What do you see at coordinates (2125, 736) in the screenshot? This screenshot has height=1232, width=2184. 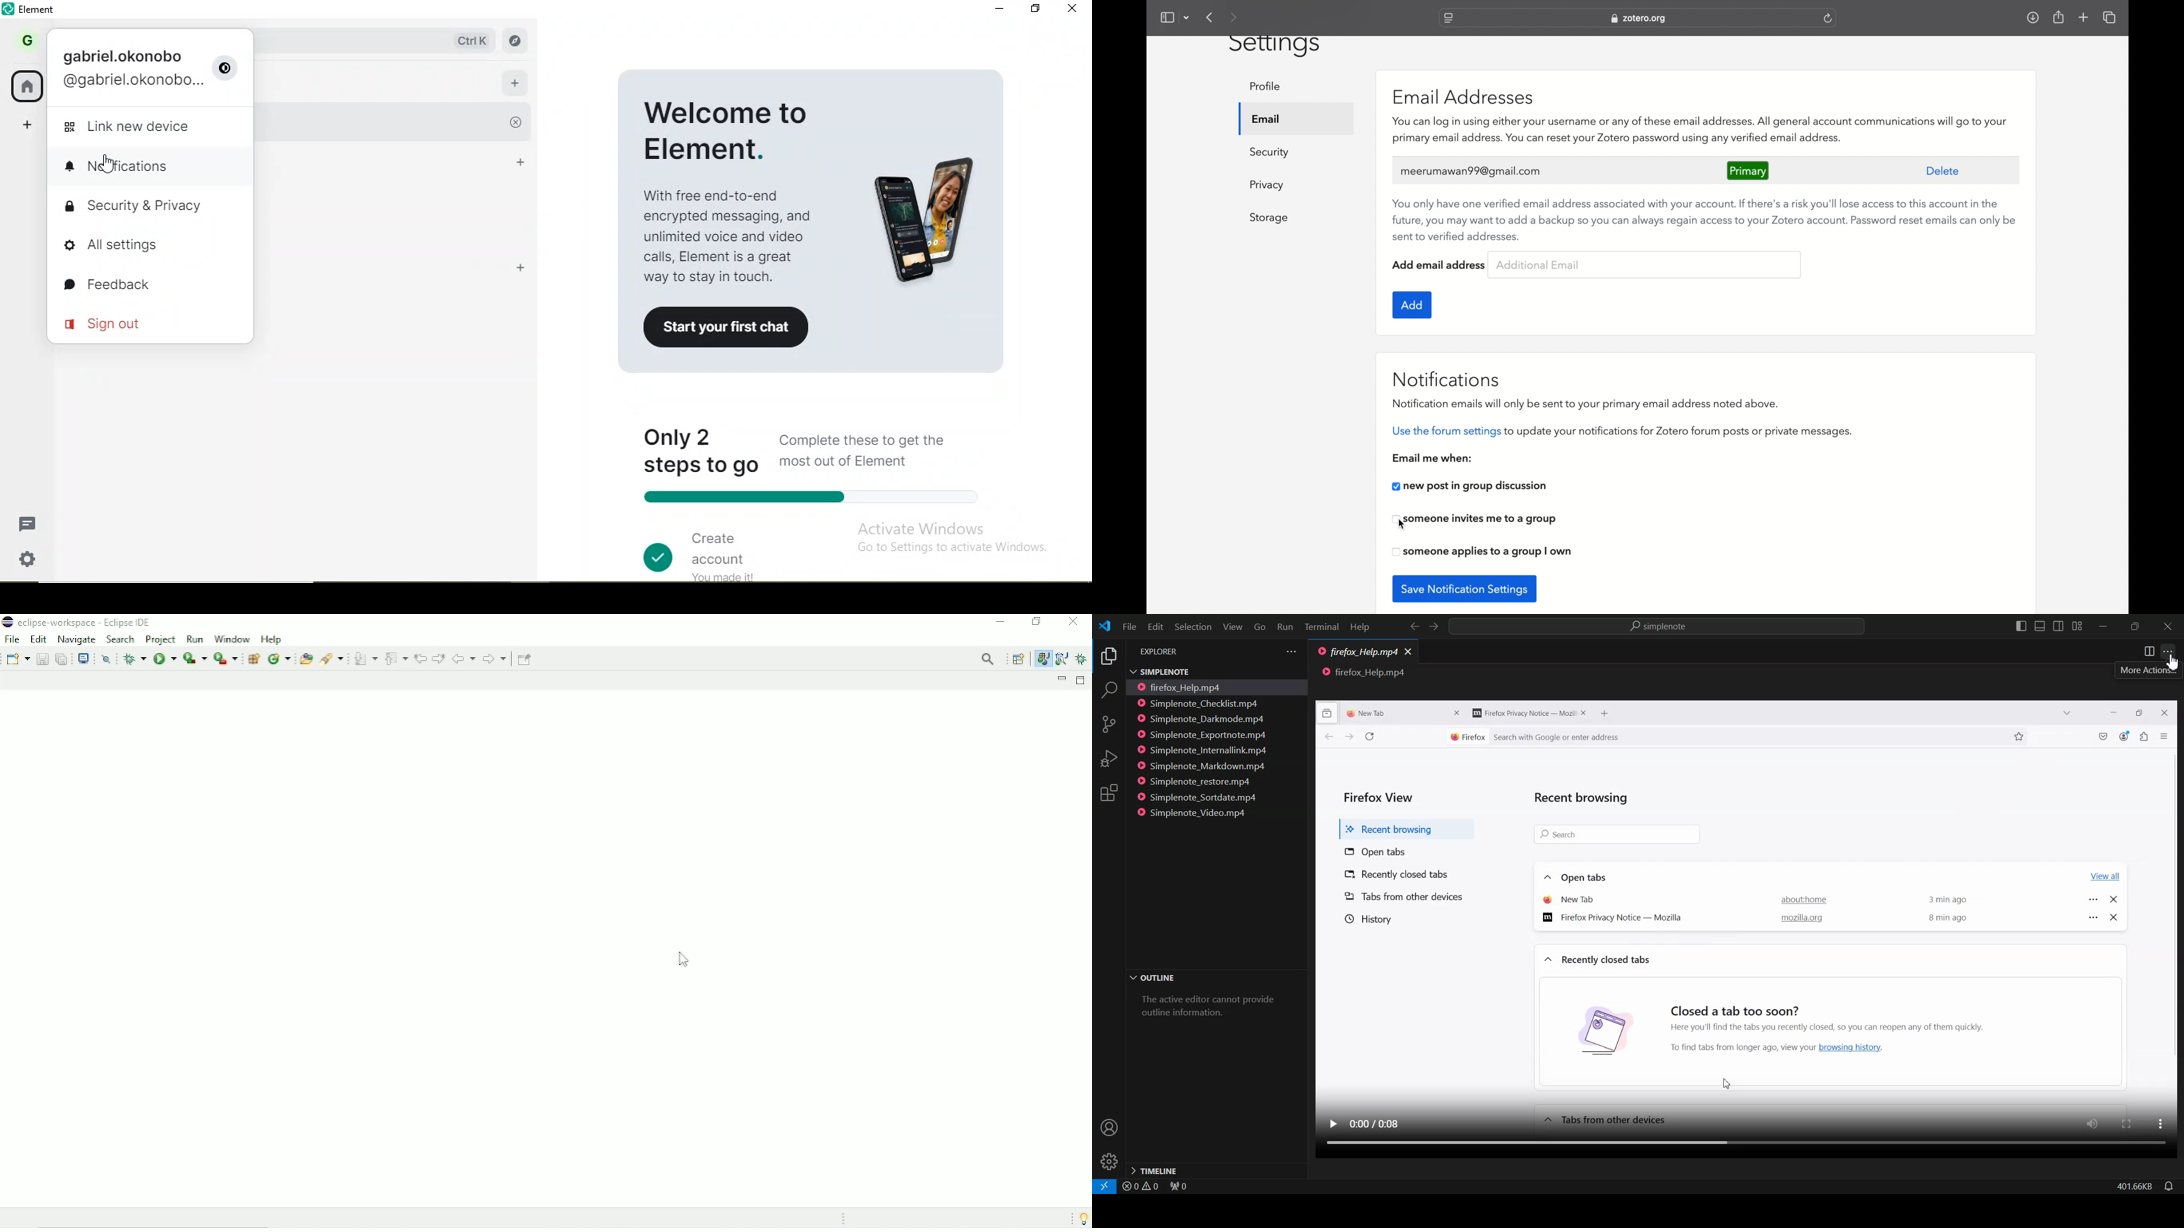 I see `account` at bounding box center [2125, 736].